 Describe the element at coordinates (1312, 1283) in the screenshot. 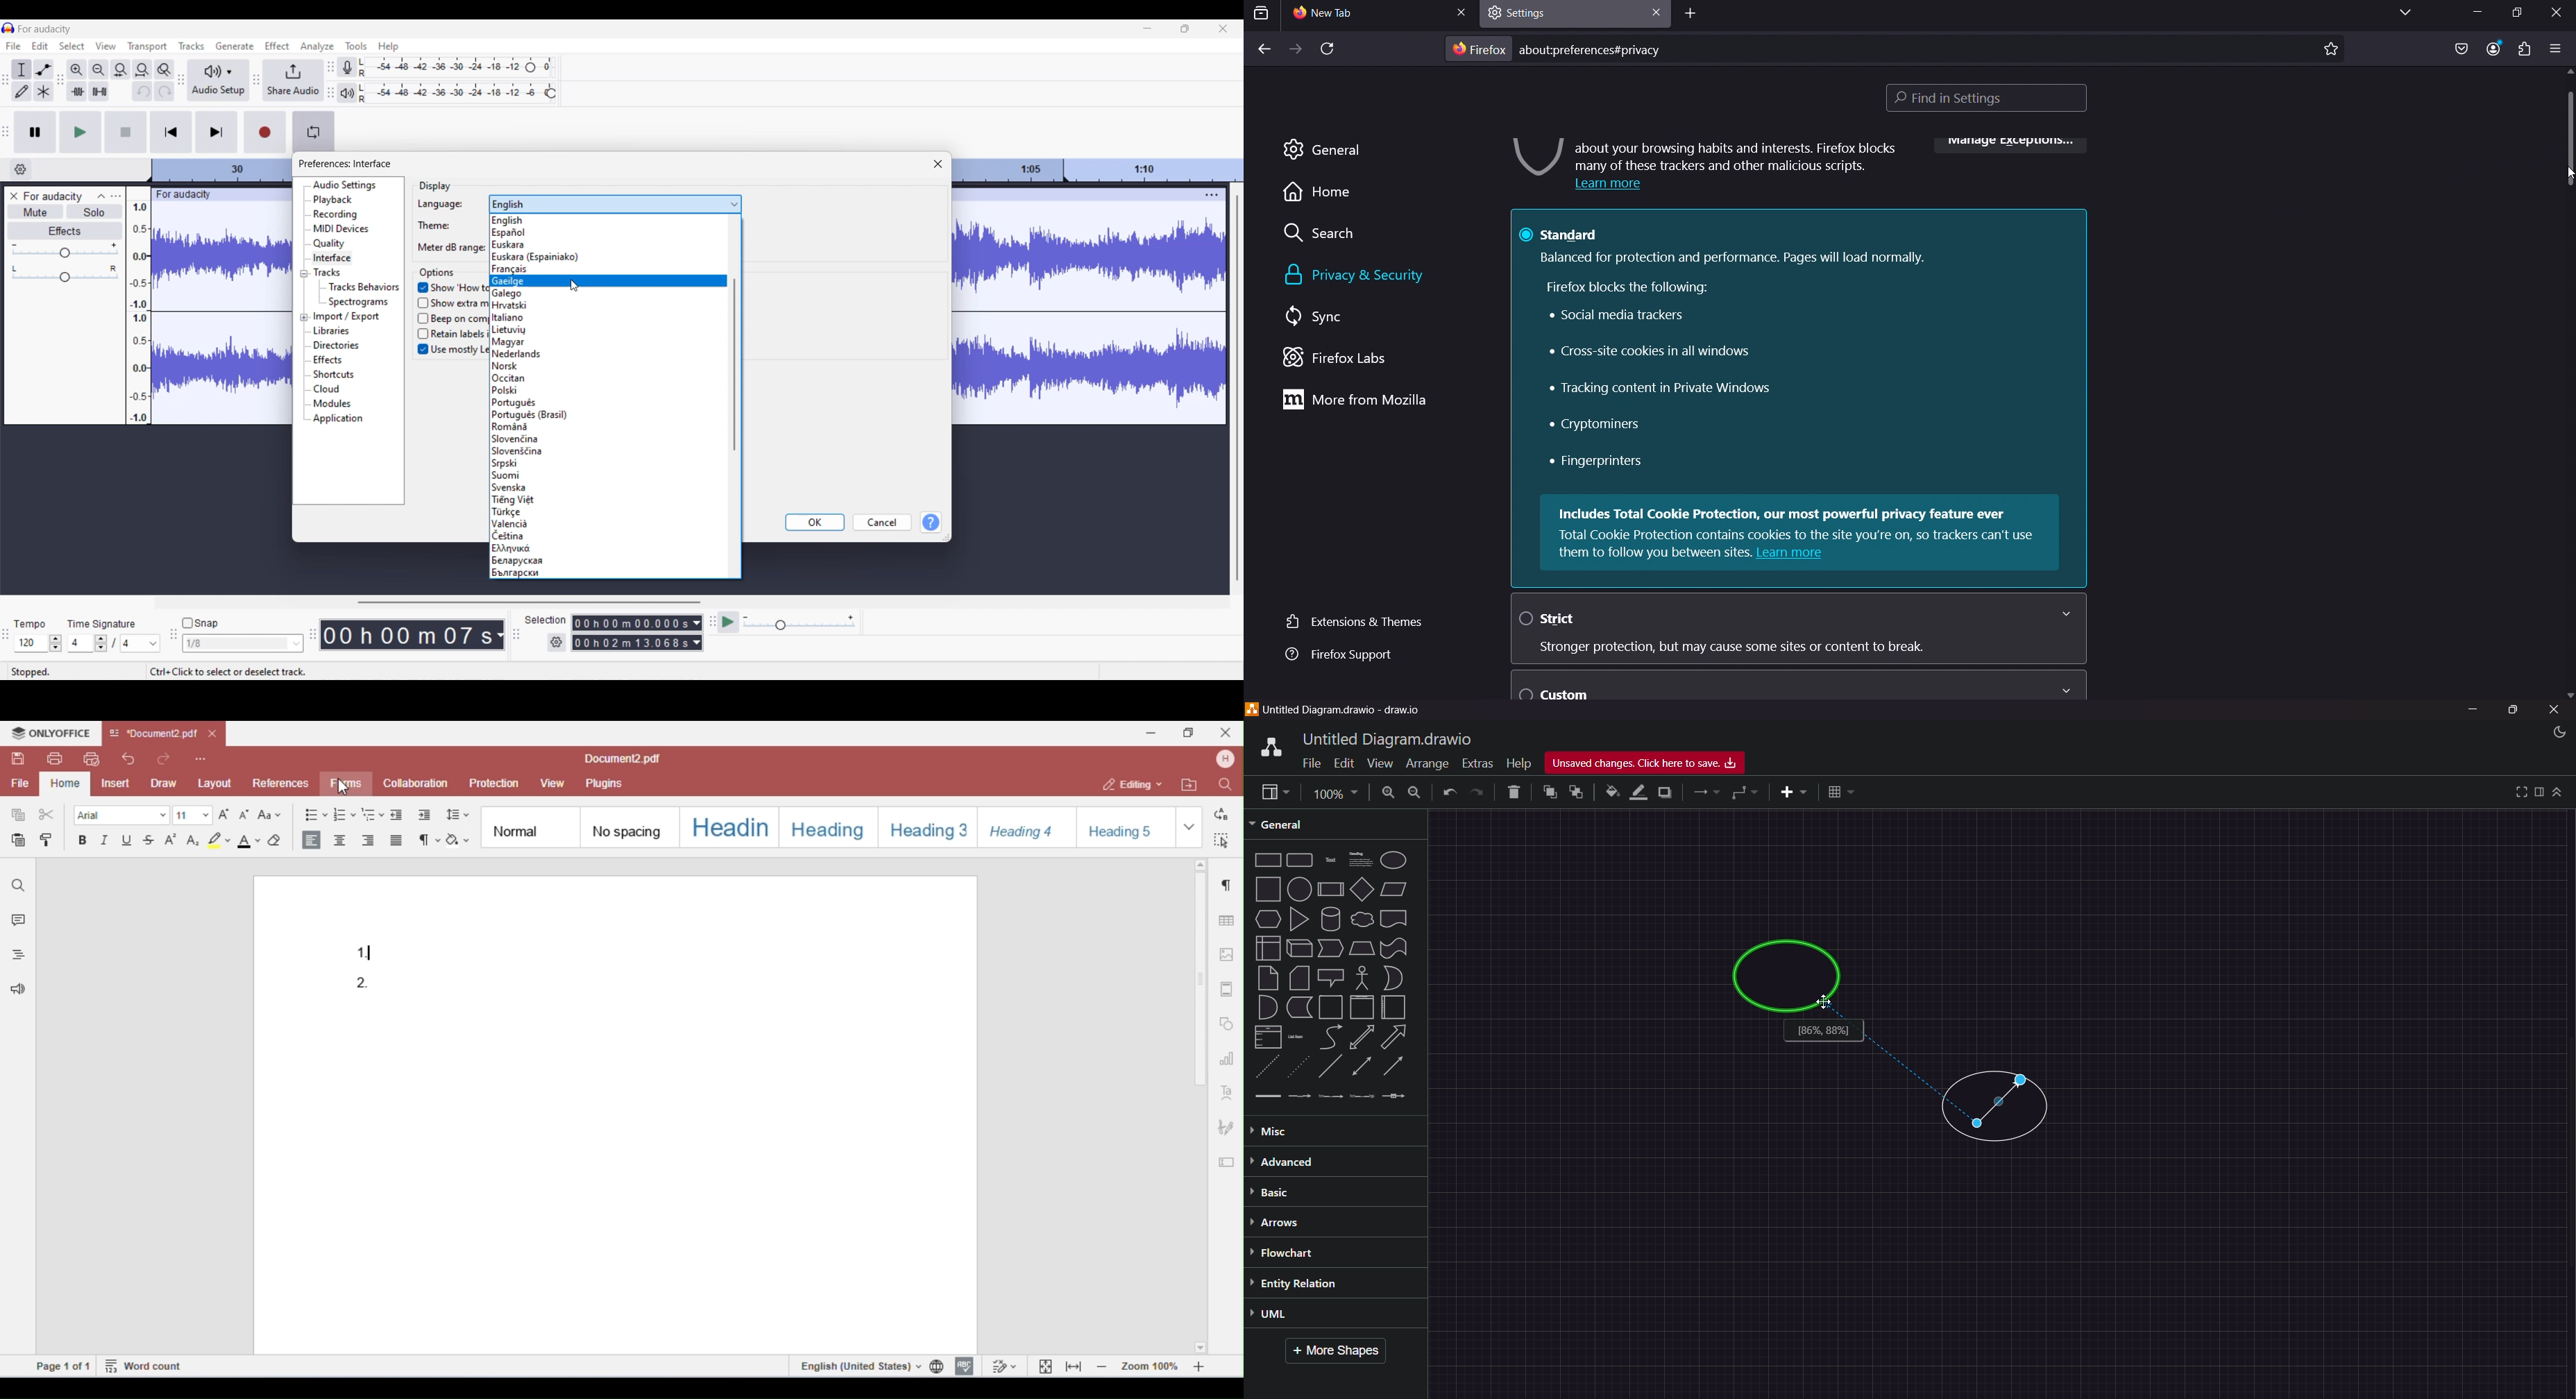

I see `Entity Relation` at that location.